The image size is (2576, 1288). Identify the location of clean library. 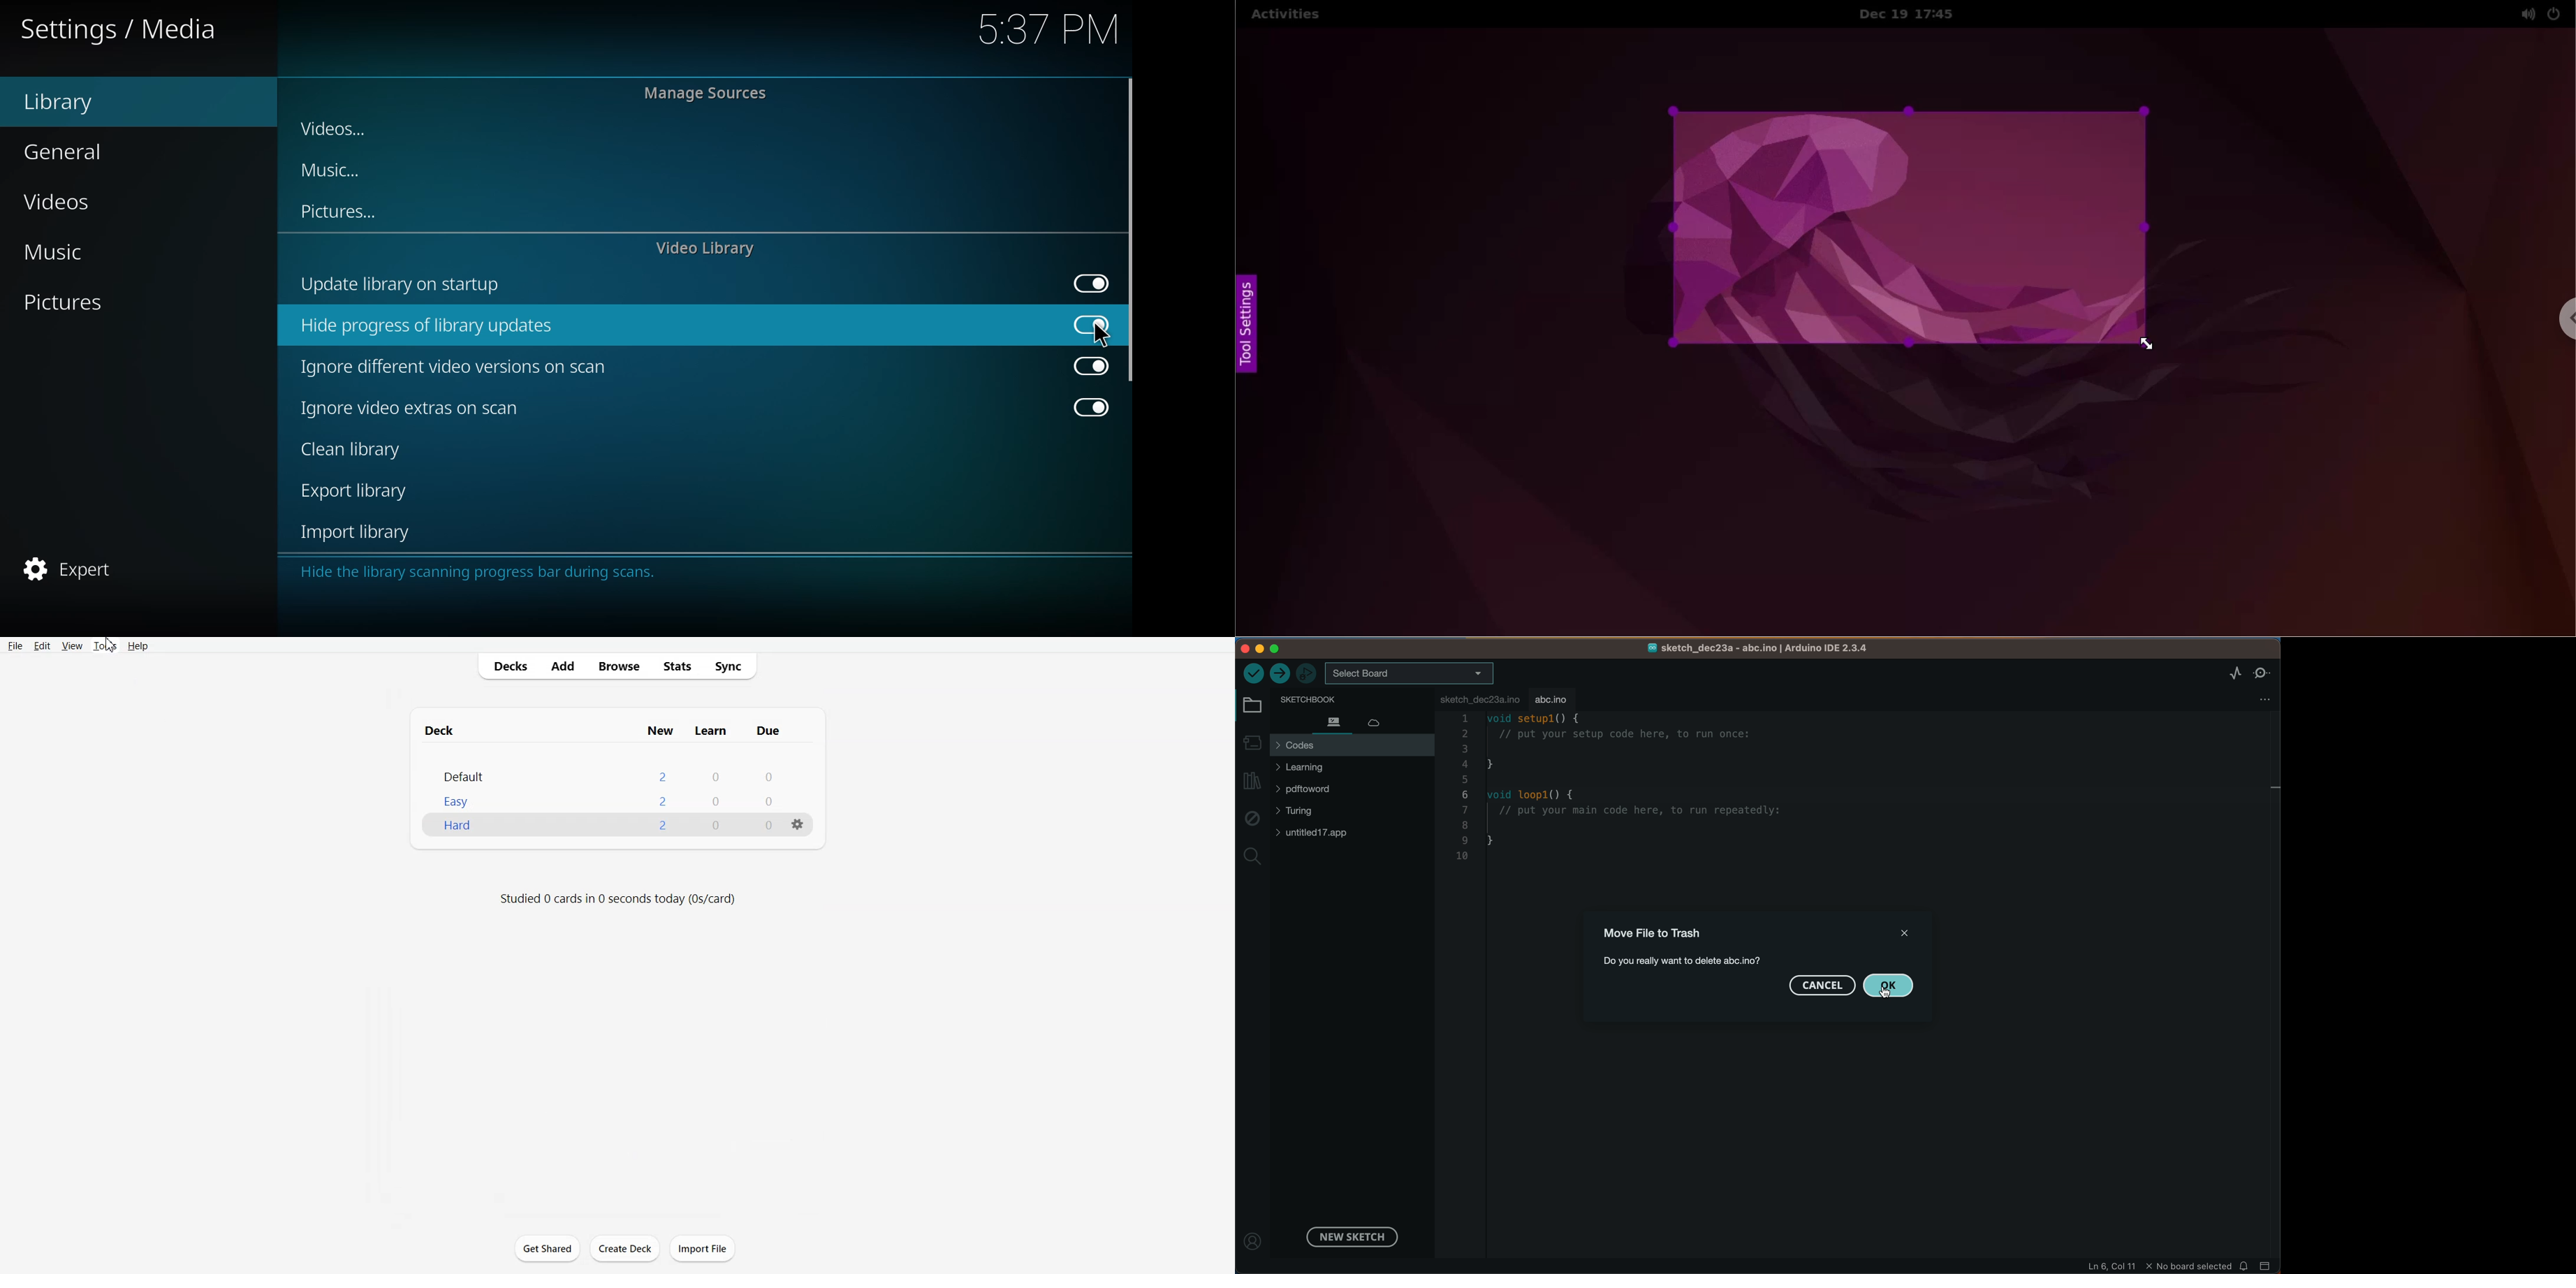
(354, 451).